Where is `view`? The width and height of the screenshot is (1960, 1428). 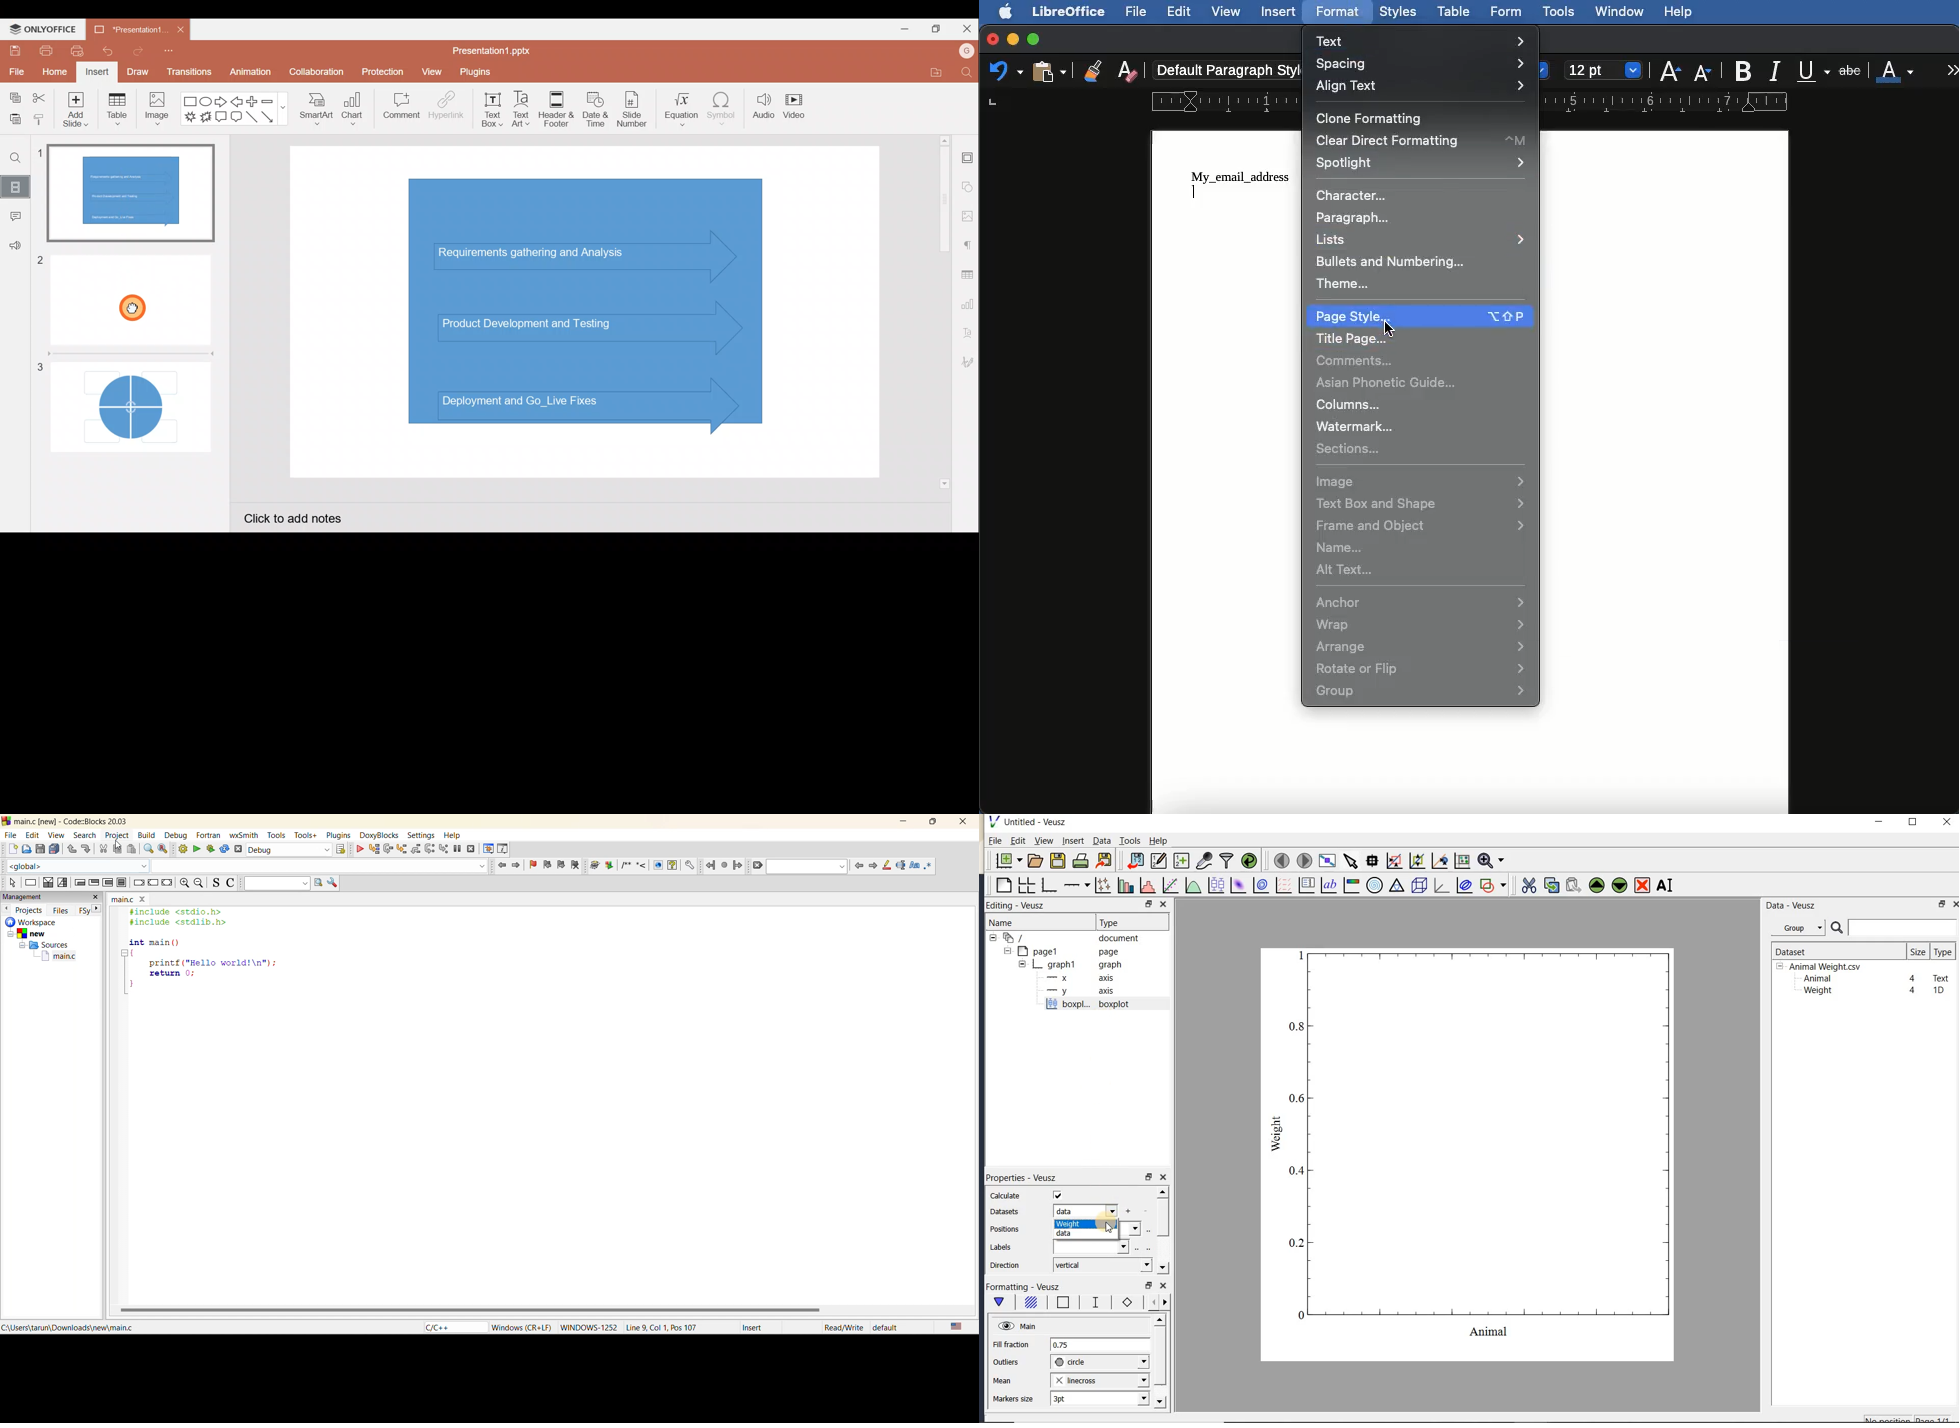
view is located at coordinates (55, 835).